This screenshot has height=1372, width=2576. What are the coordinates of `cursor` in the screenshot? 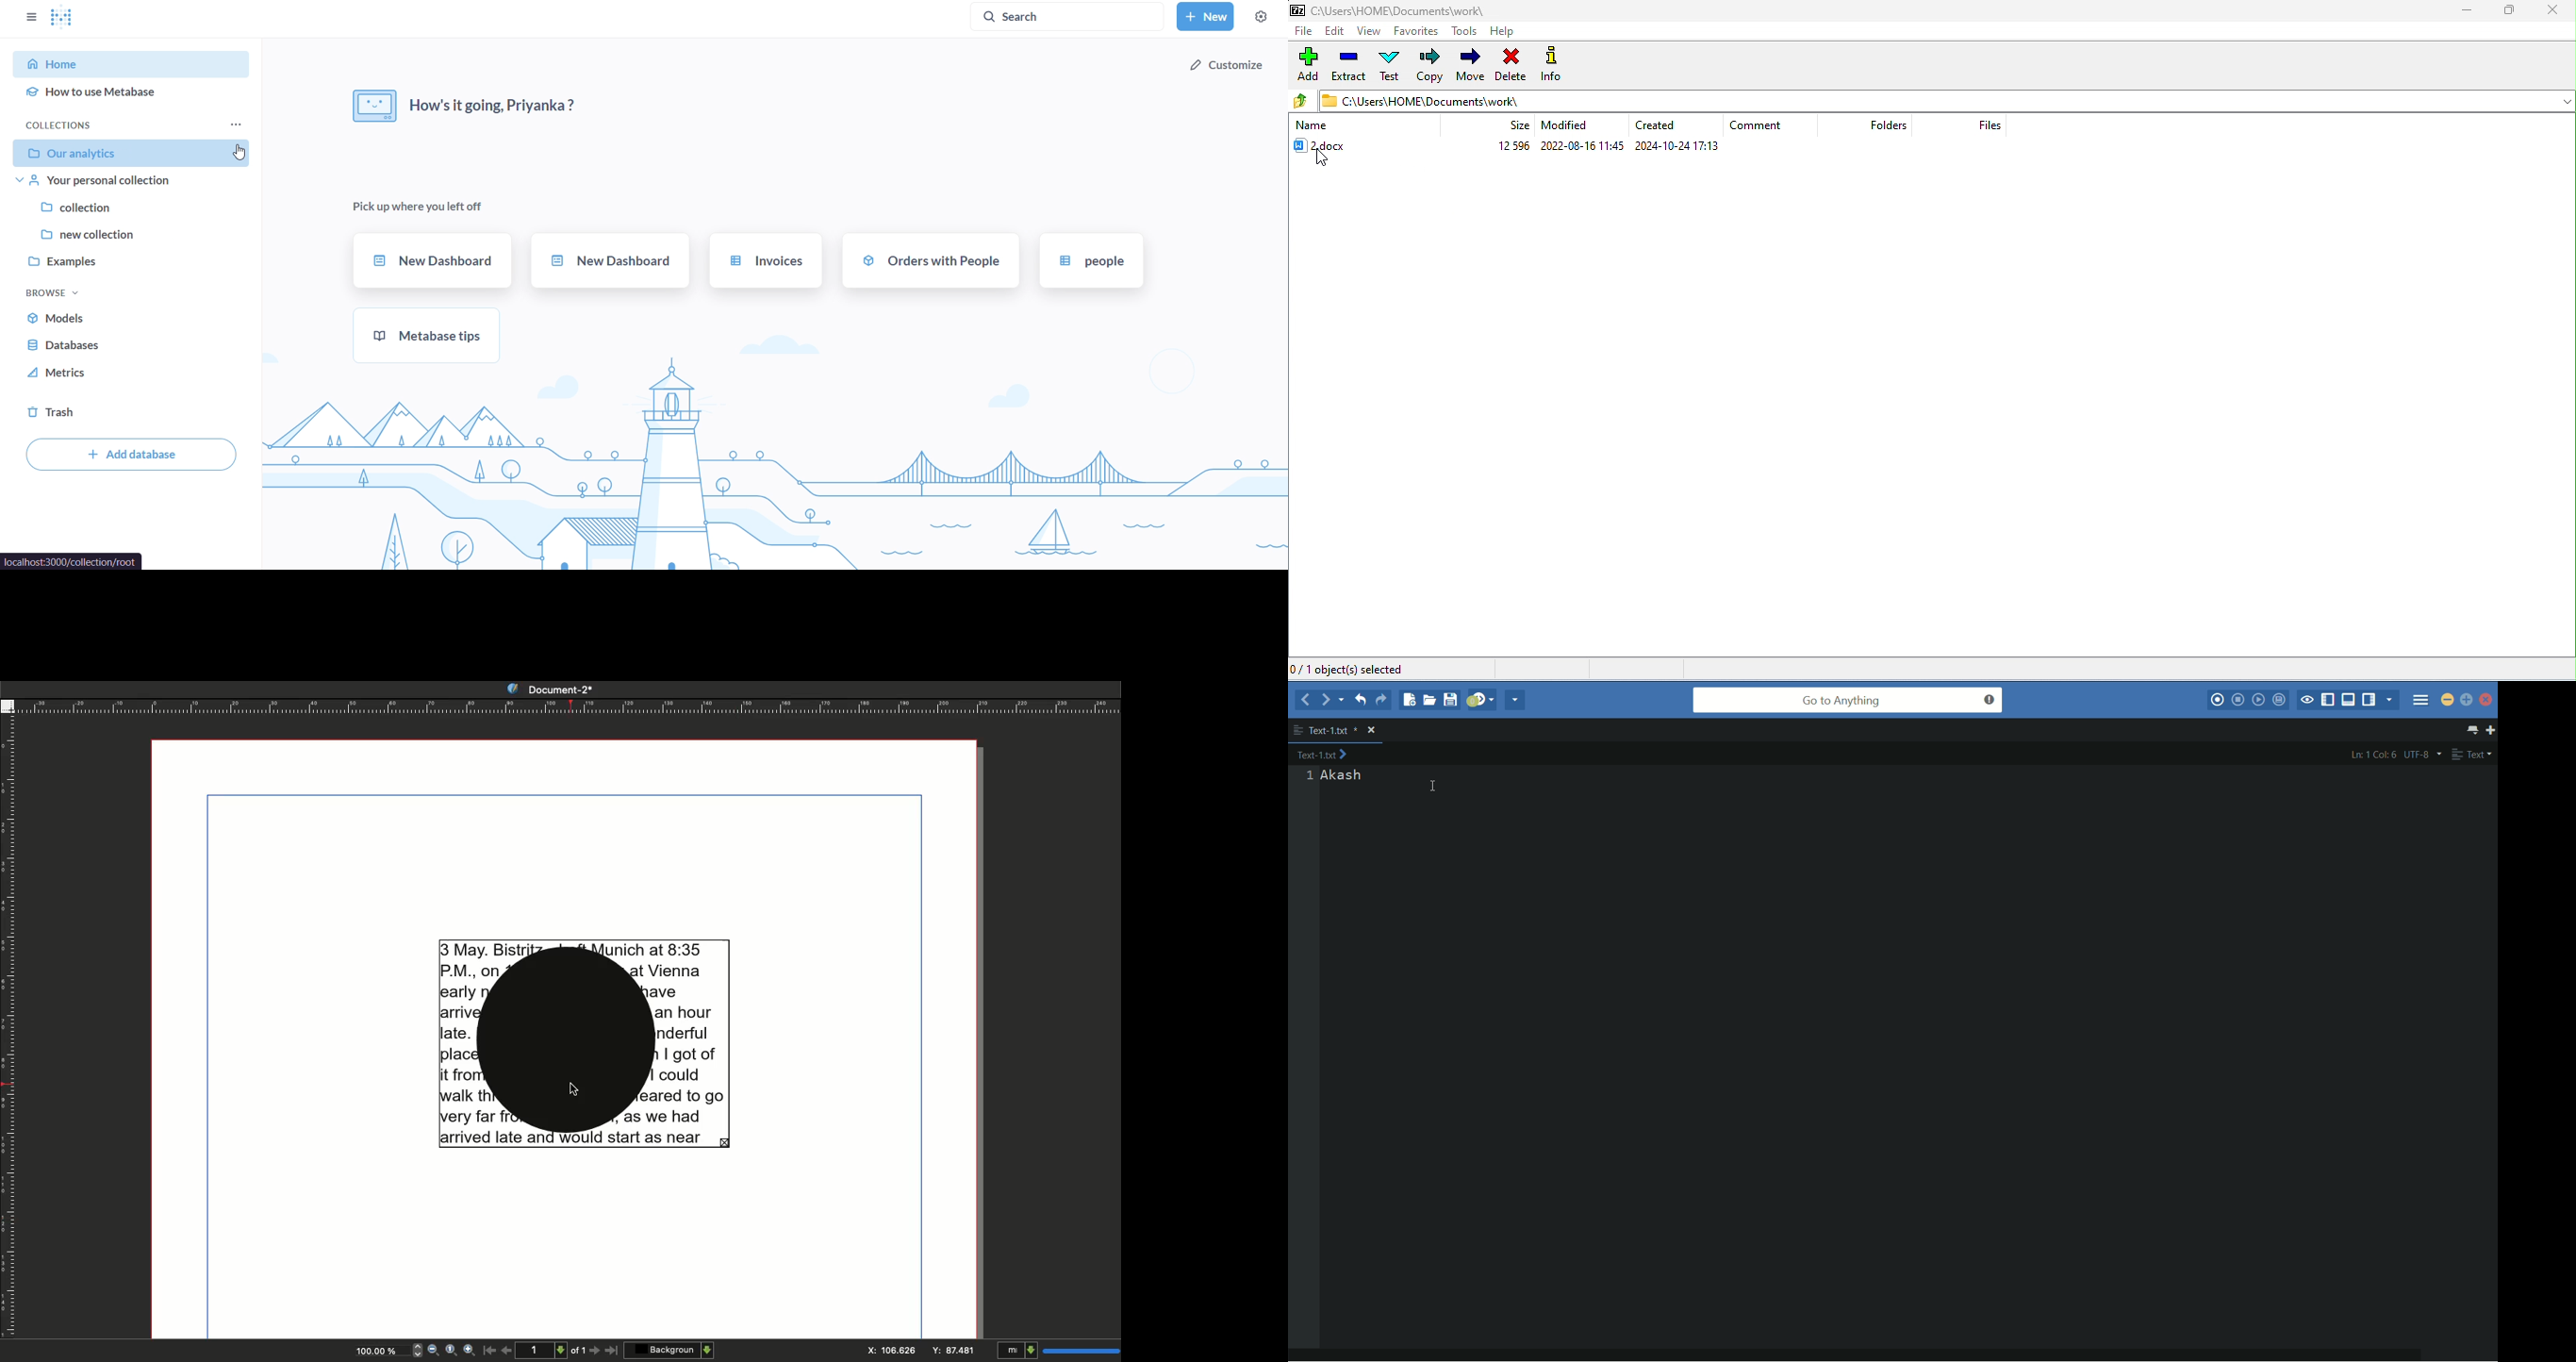 It's located at (243, 152).